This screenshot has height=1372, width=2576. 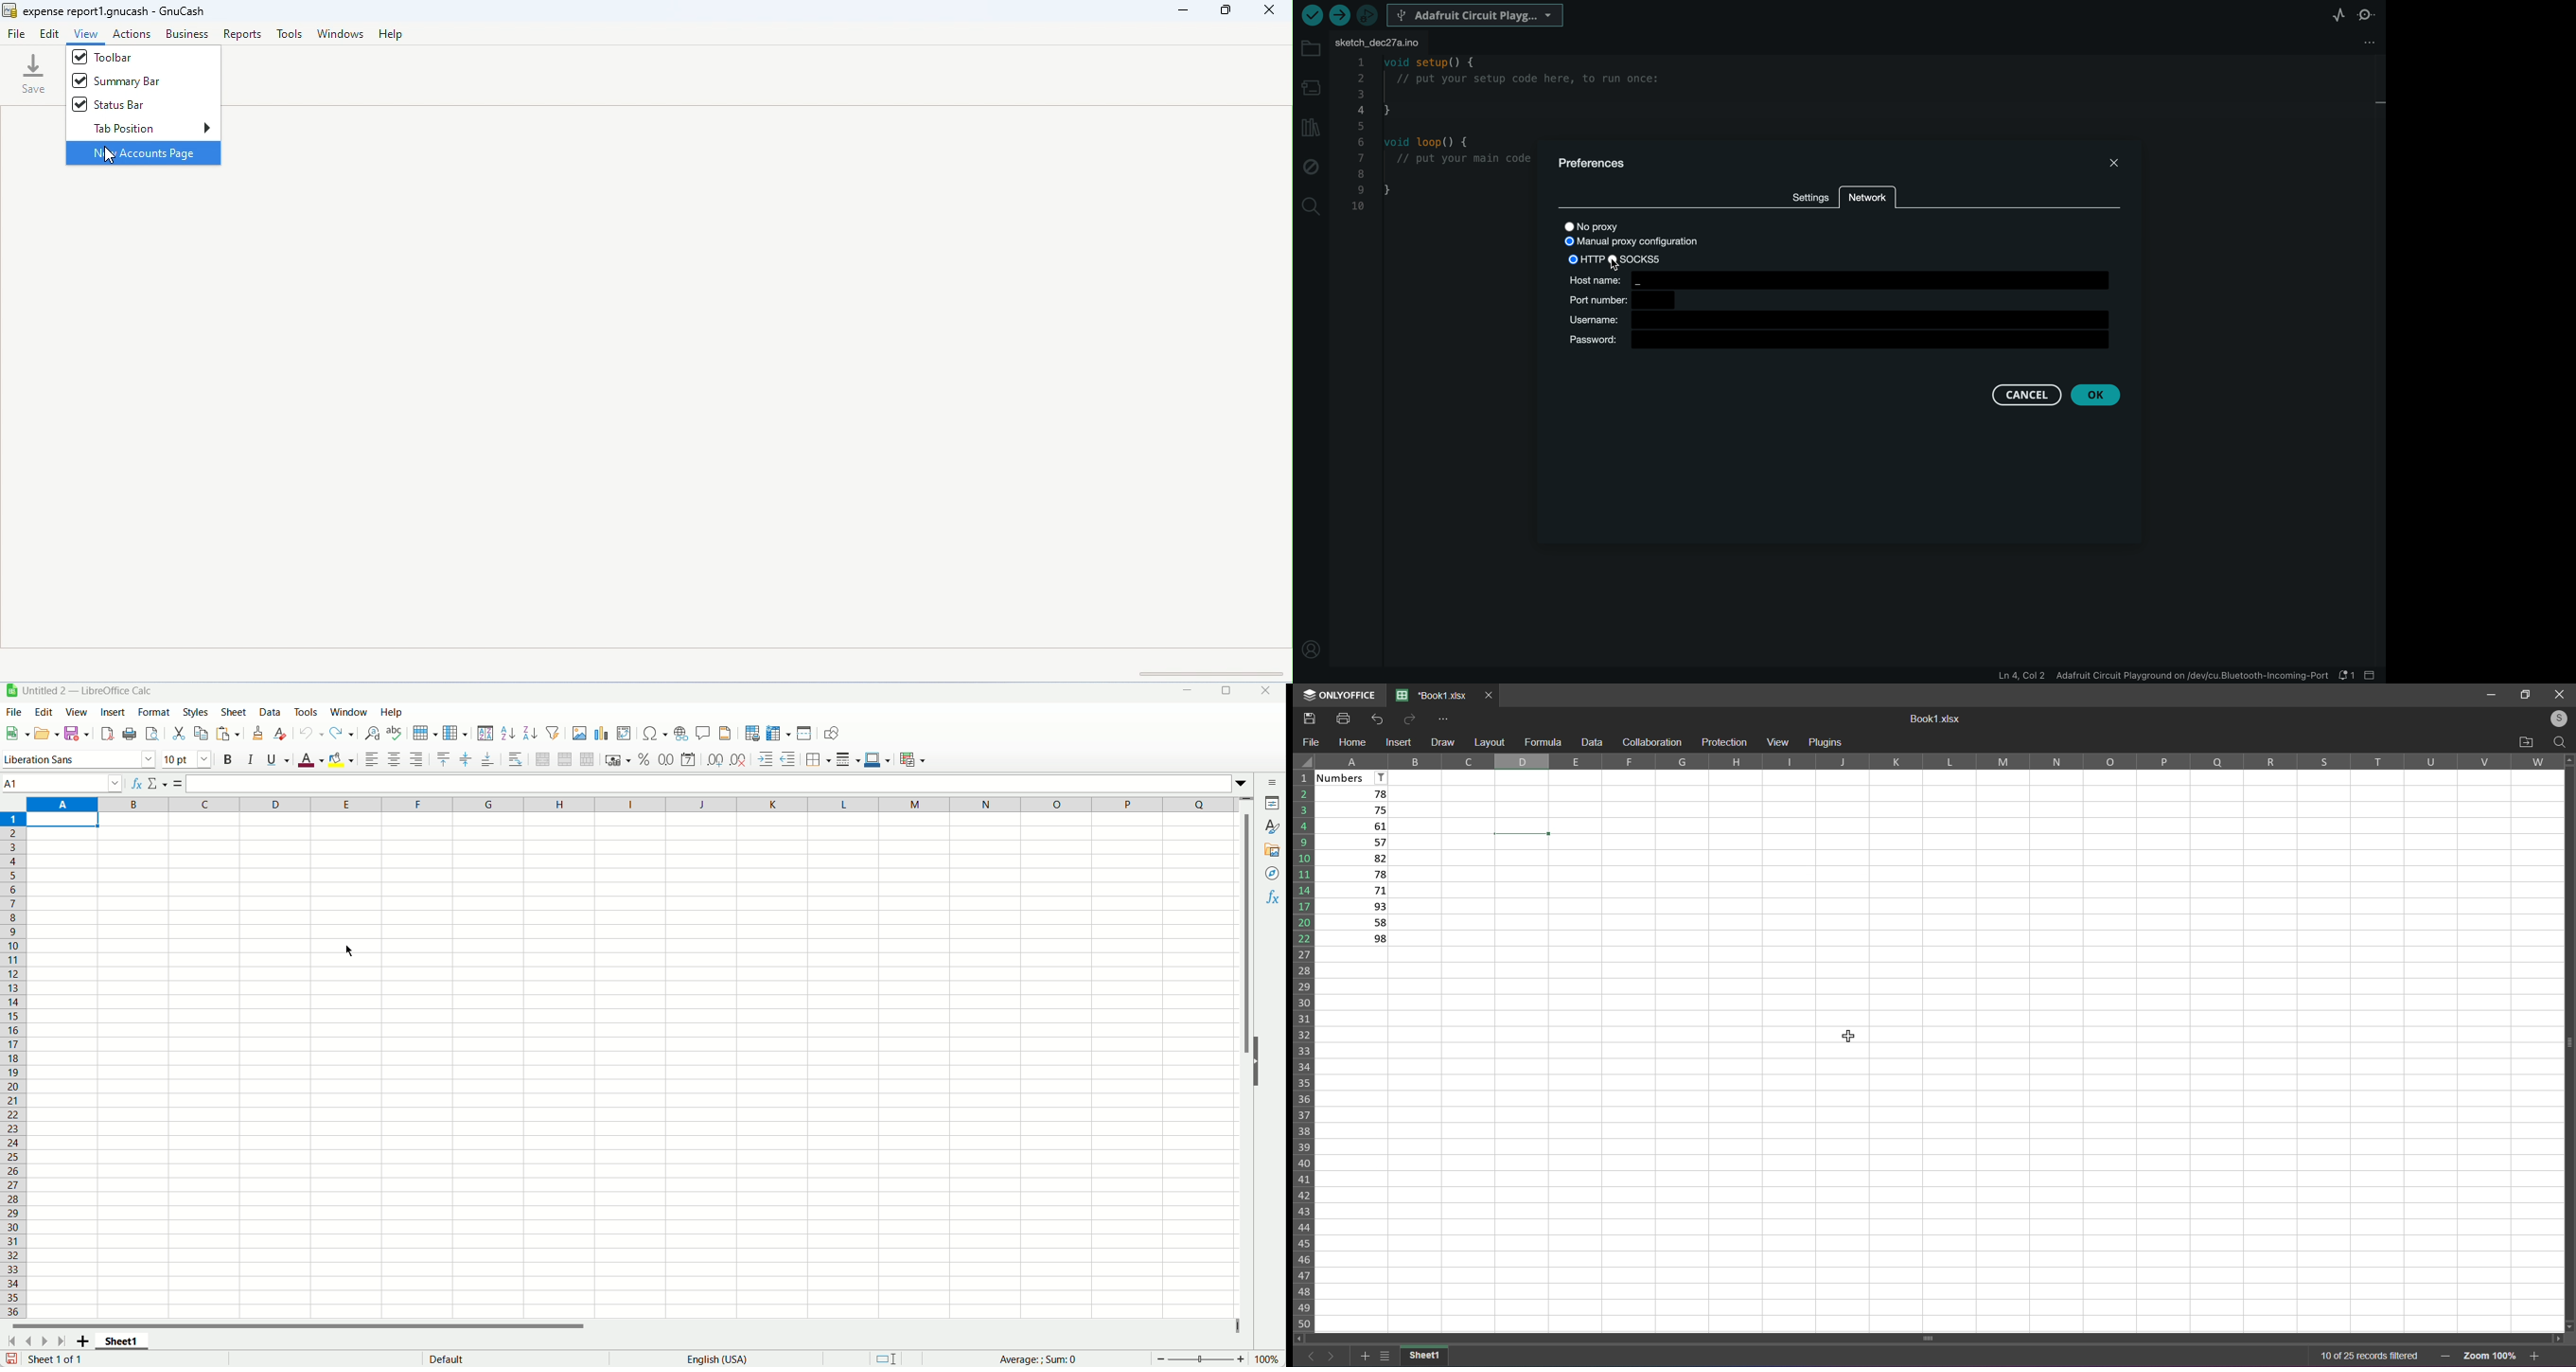 What do you see at coordinates (417, 758) in the screenshot?
I see `Align right` at bounding box center [417, 758].